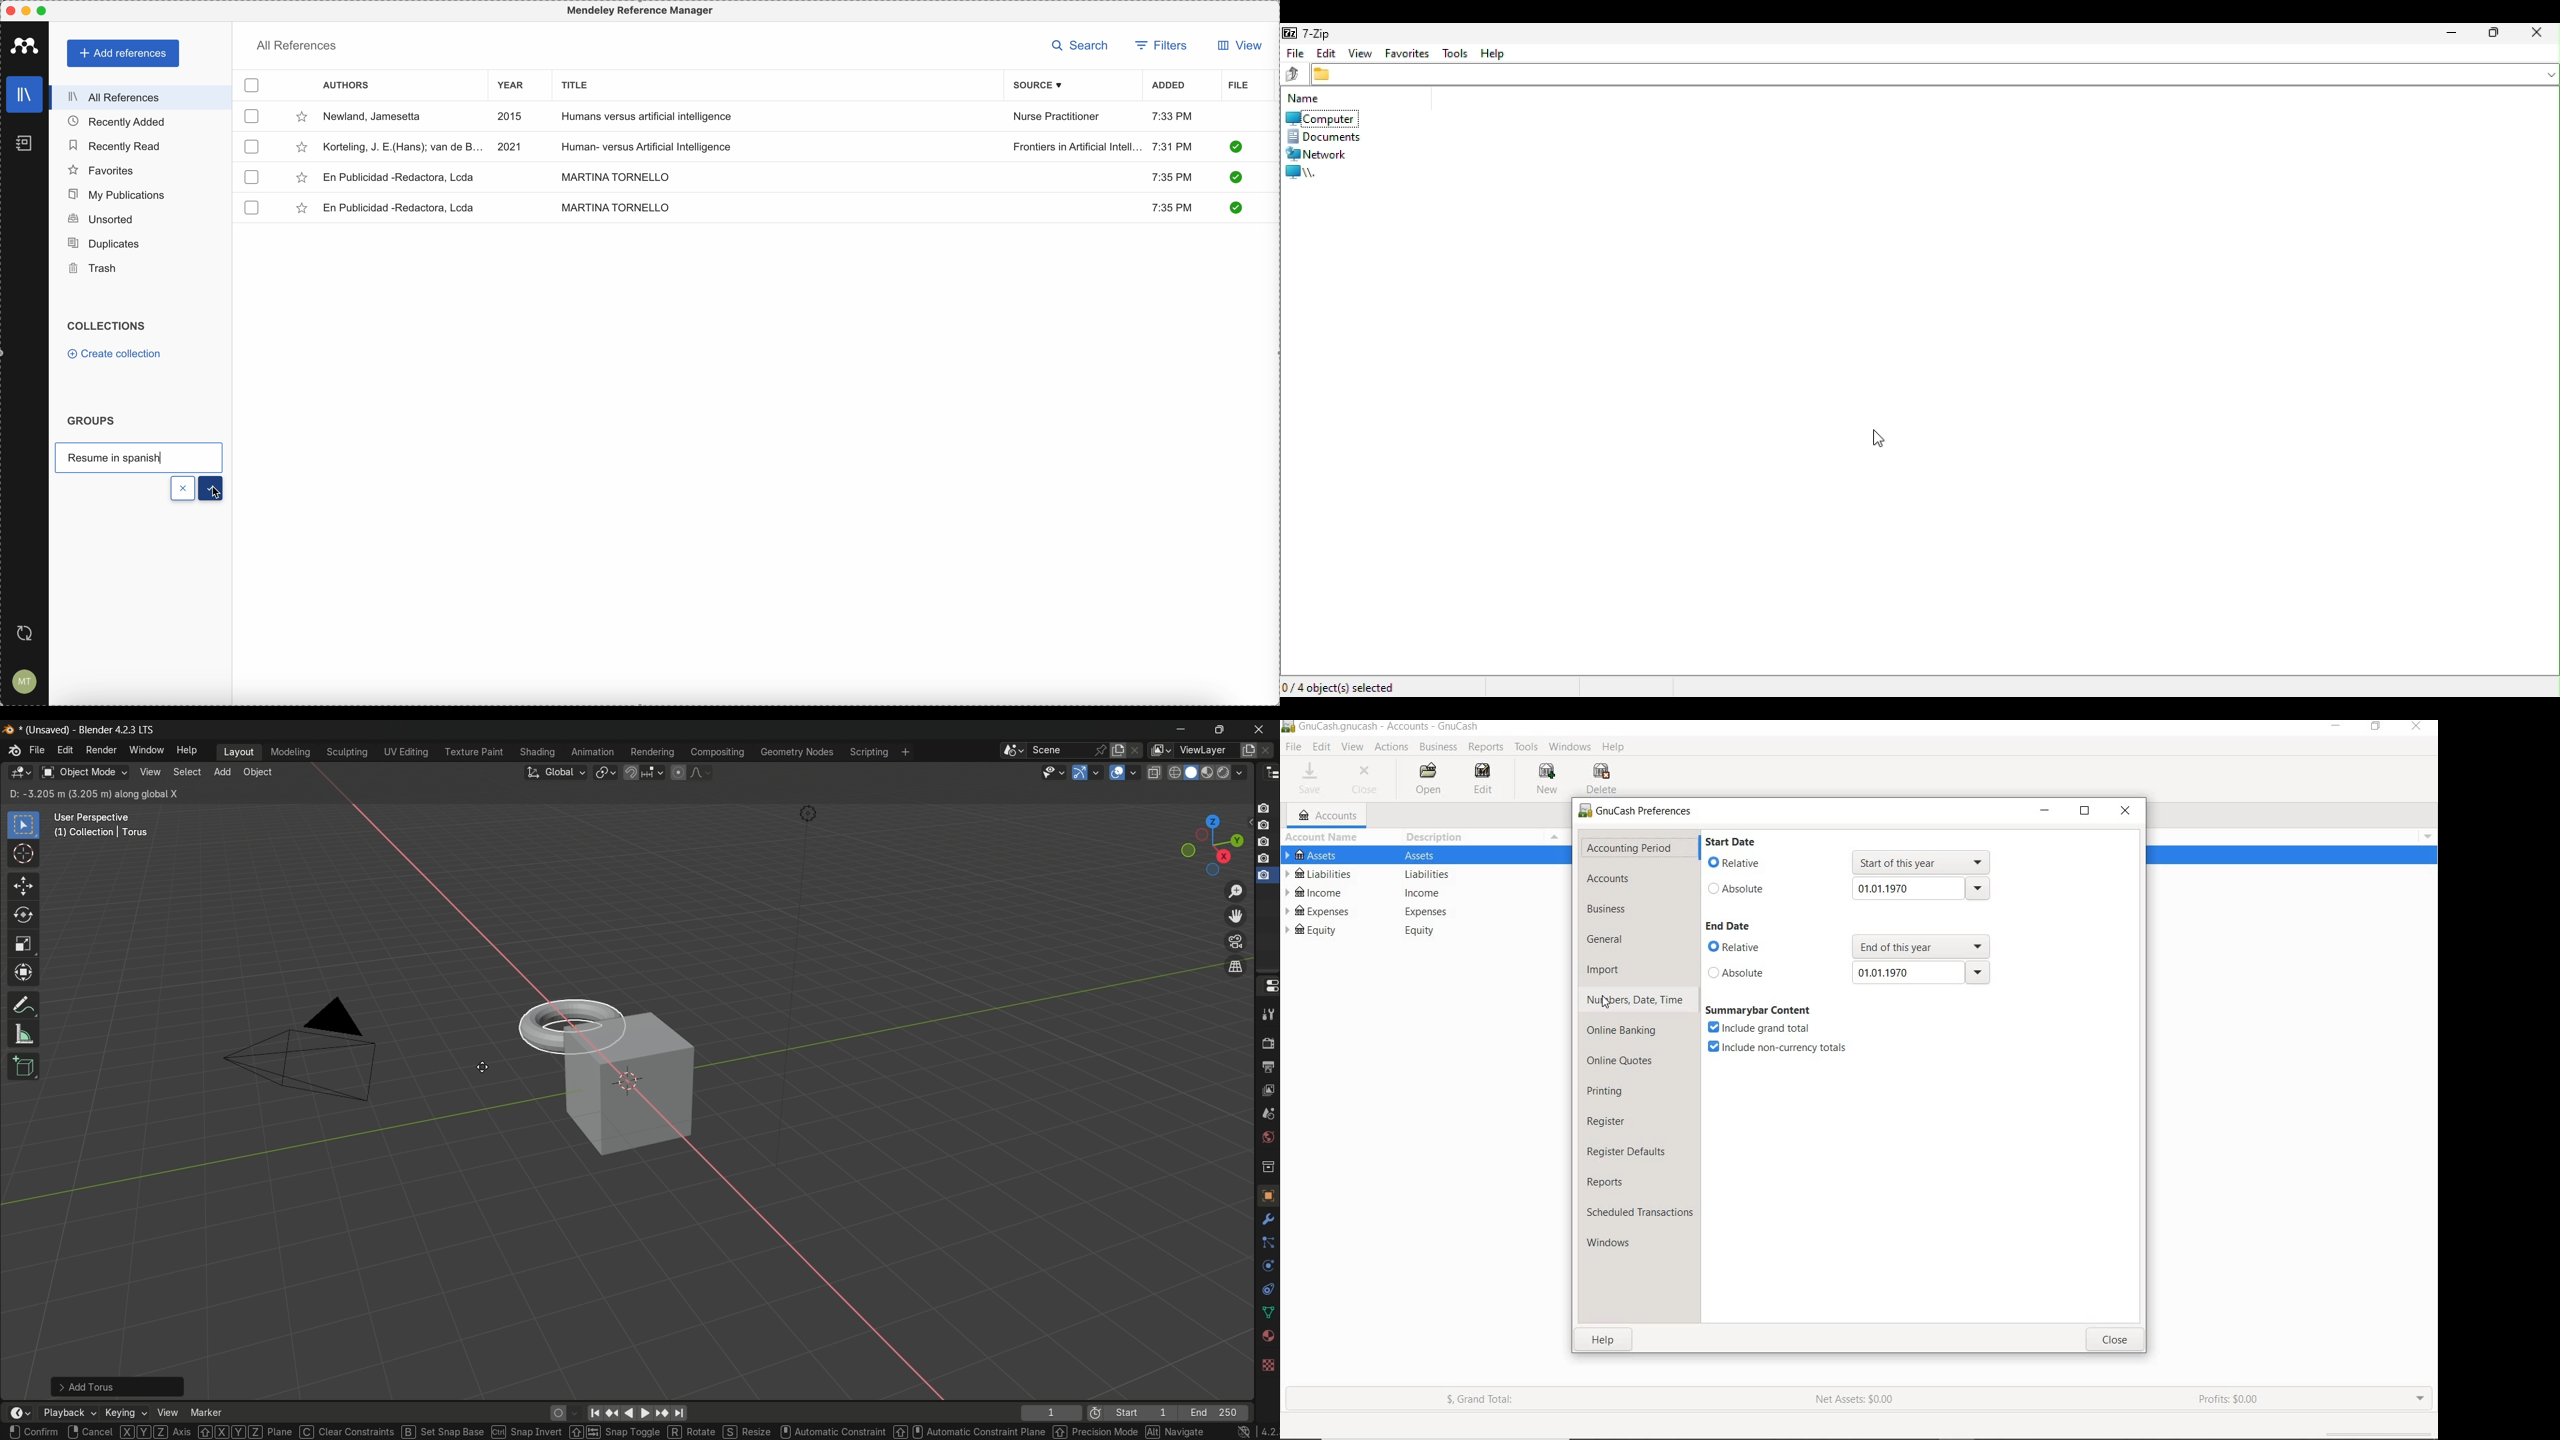 This screenshot has height=1456, width=2576. Describe the element at coordinates (556, 1413) in the screenshot. I see `auto keying` at that location.